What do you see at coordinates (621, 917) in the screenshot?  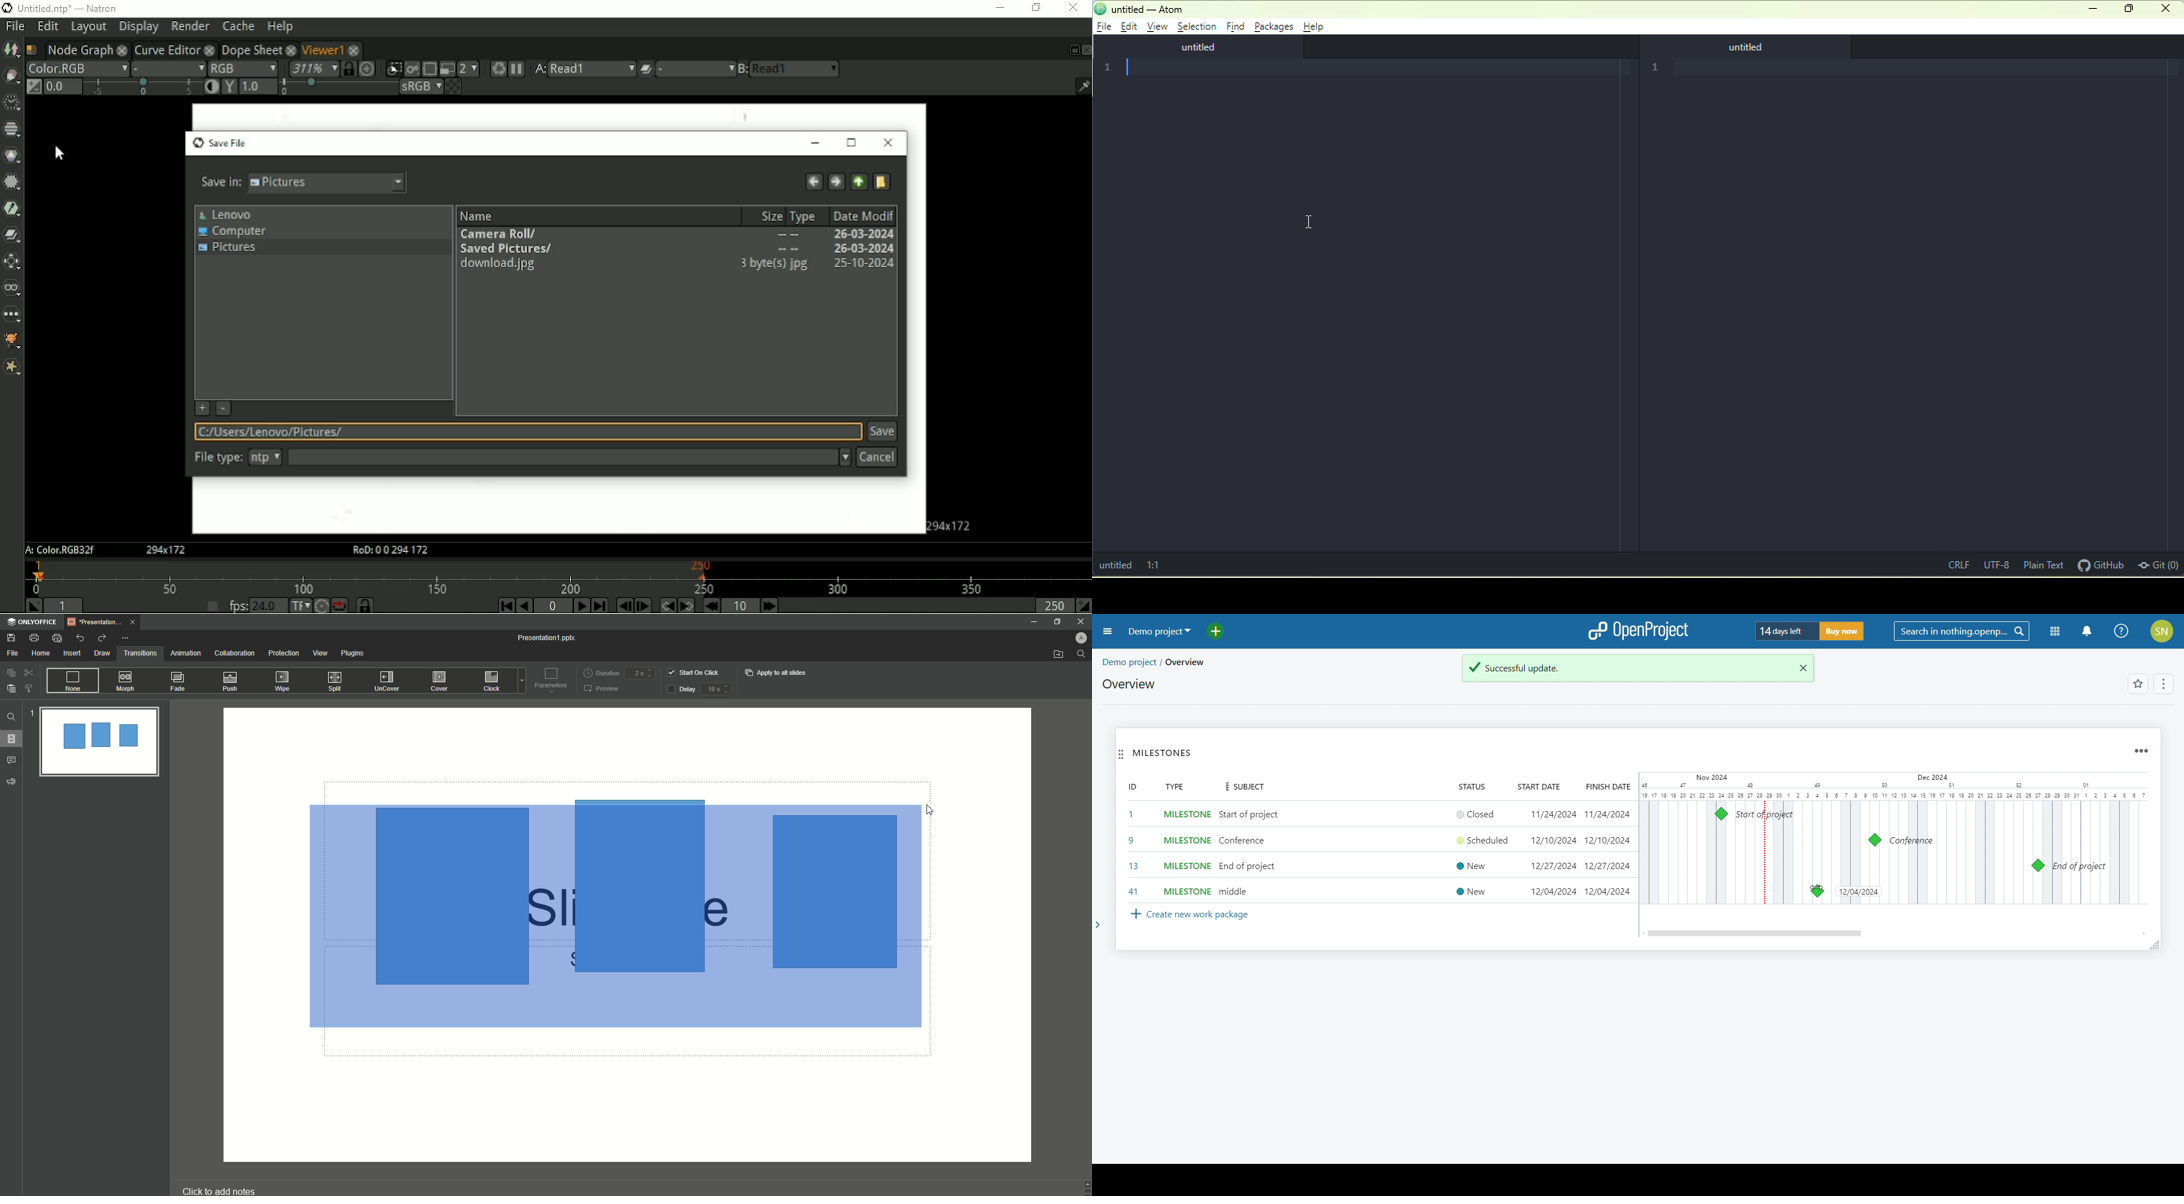 I see `Drag screen (selected 3 shapes)` at bounding box center [621, 917].